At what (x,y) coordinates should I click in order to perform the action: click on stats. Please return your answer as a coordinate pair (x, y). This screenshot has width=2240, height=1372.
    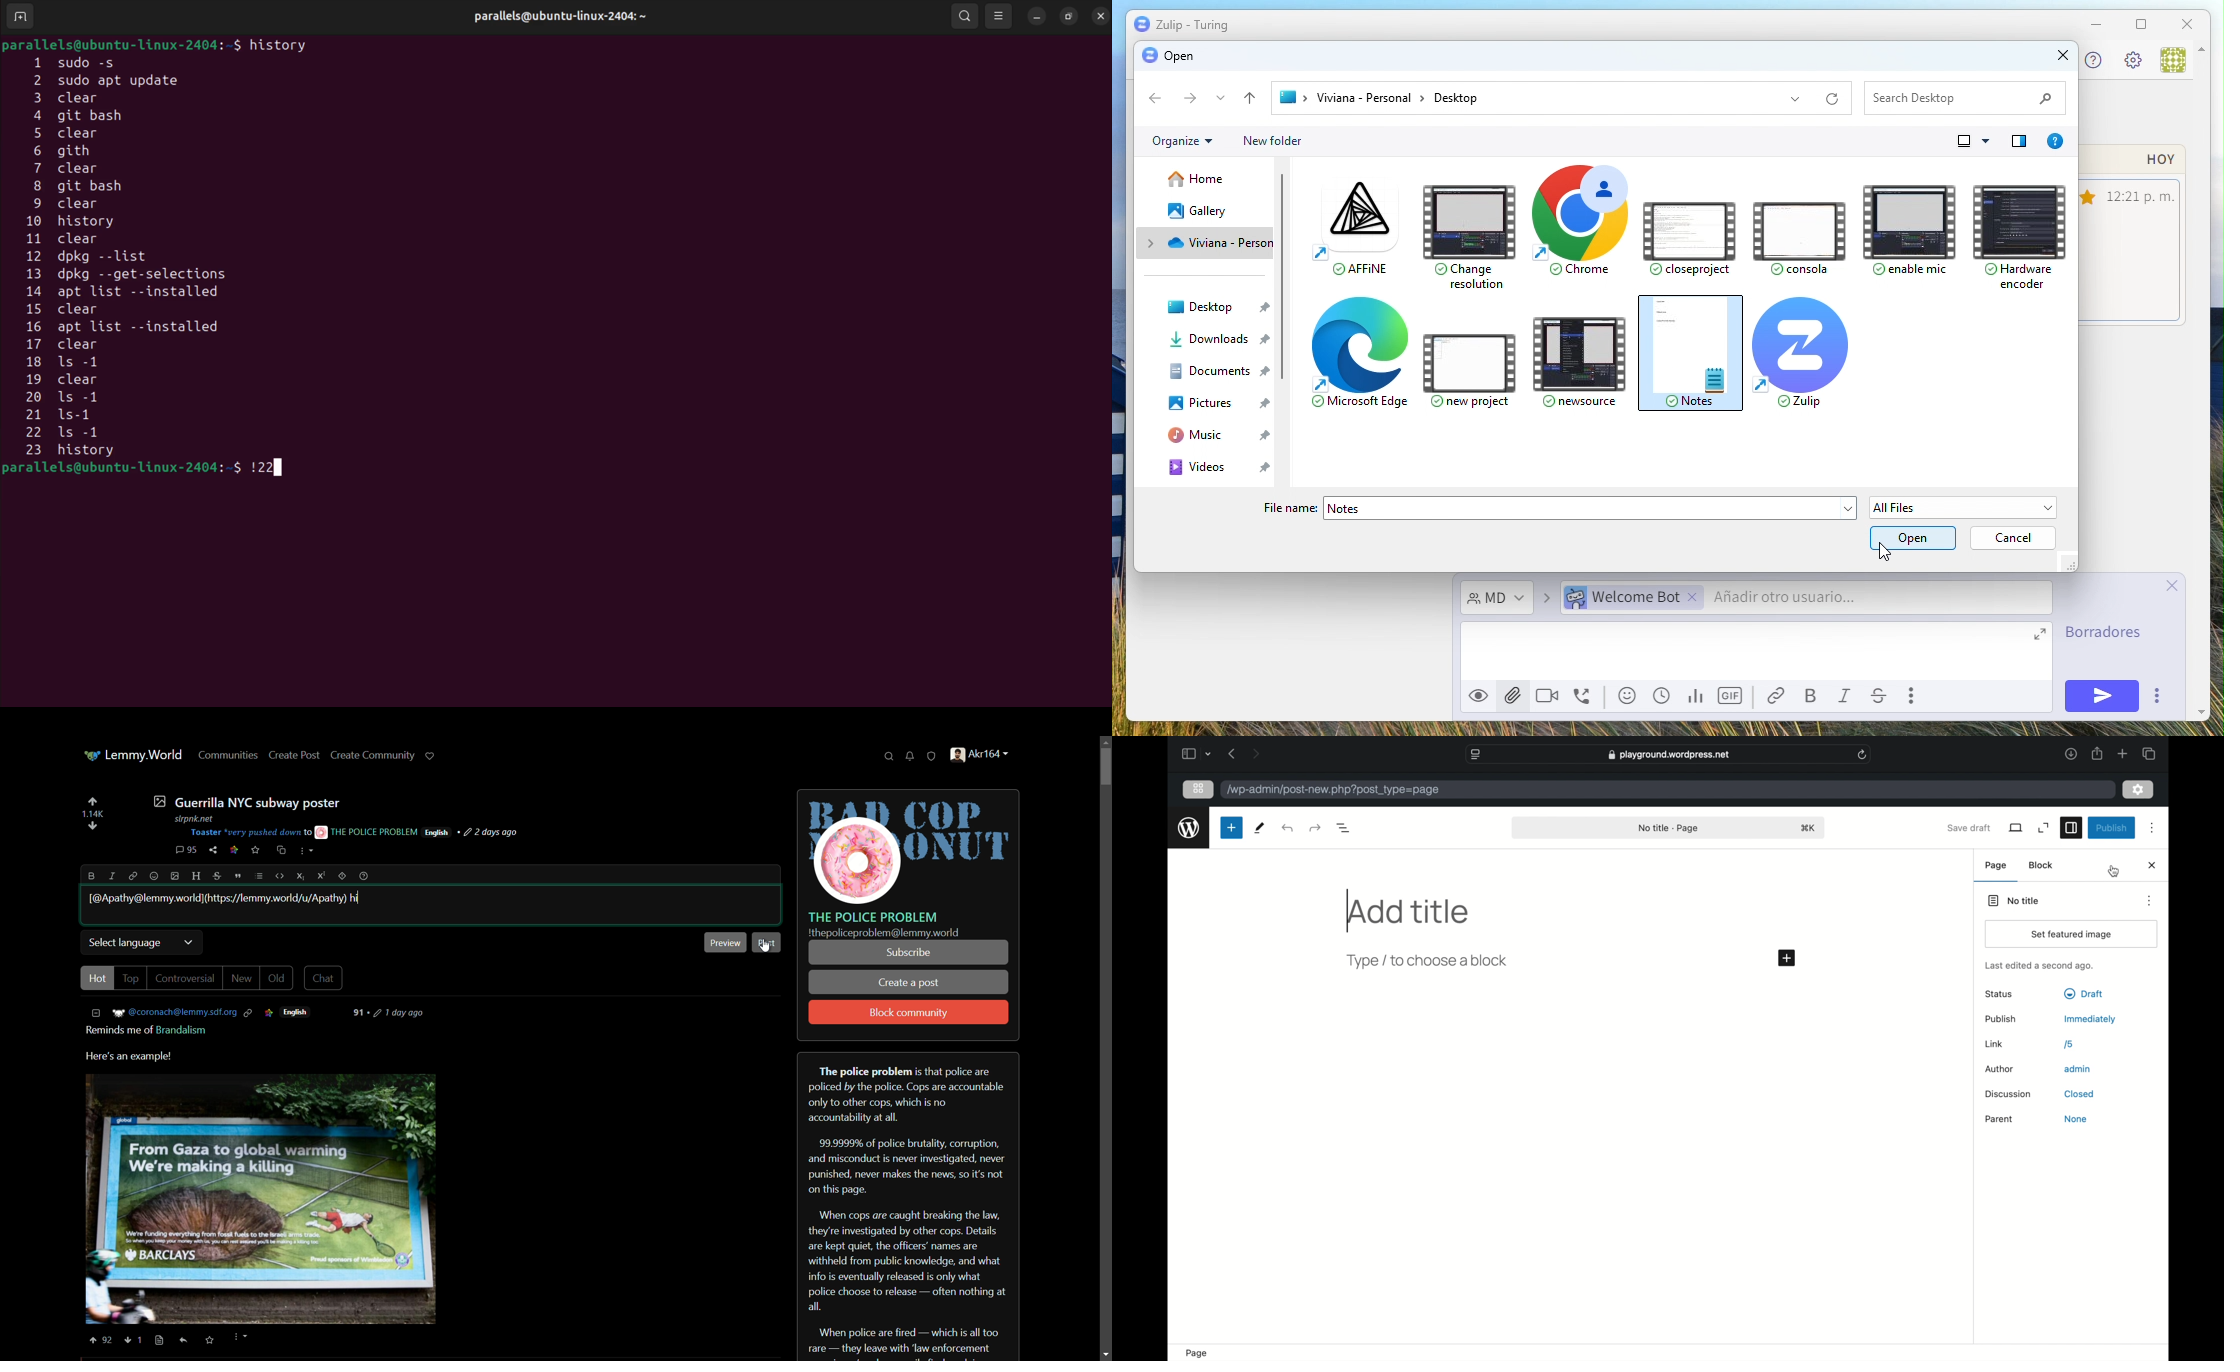
    Looking at the image, I should click on (1694, 697).